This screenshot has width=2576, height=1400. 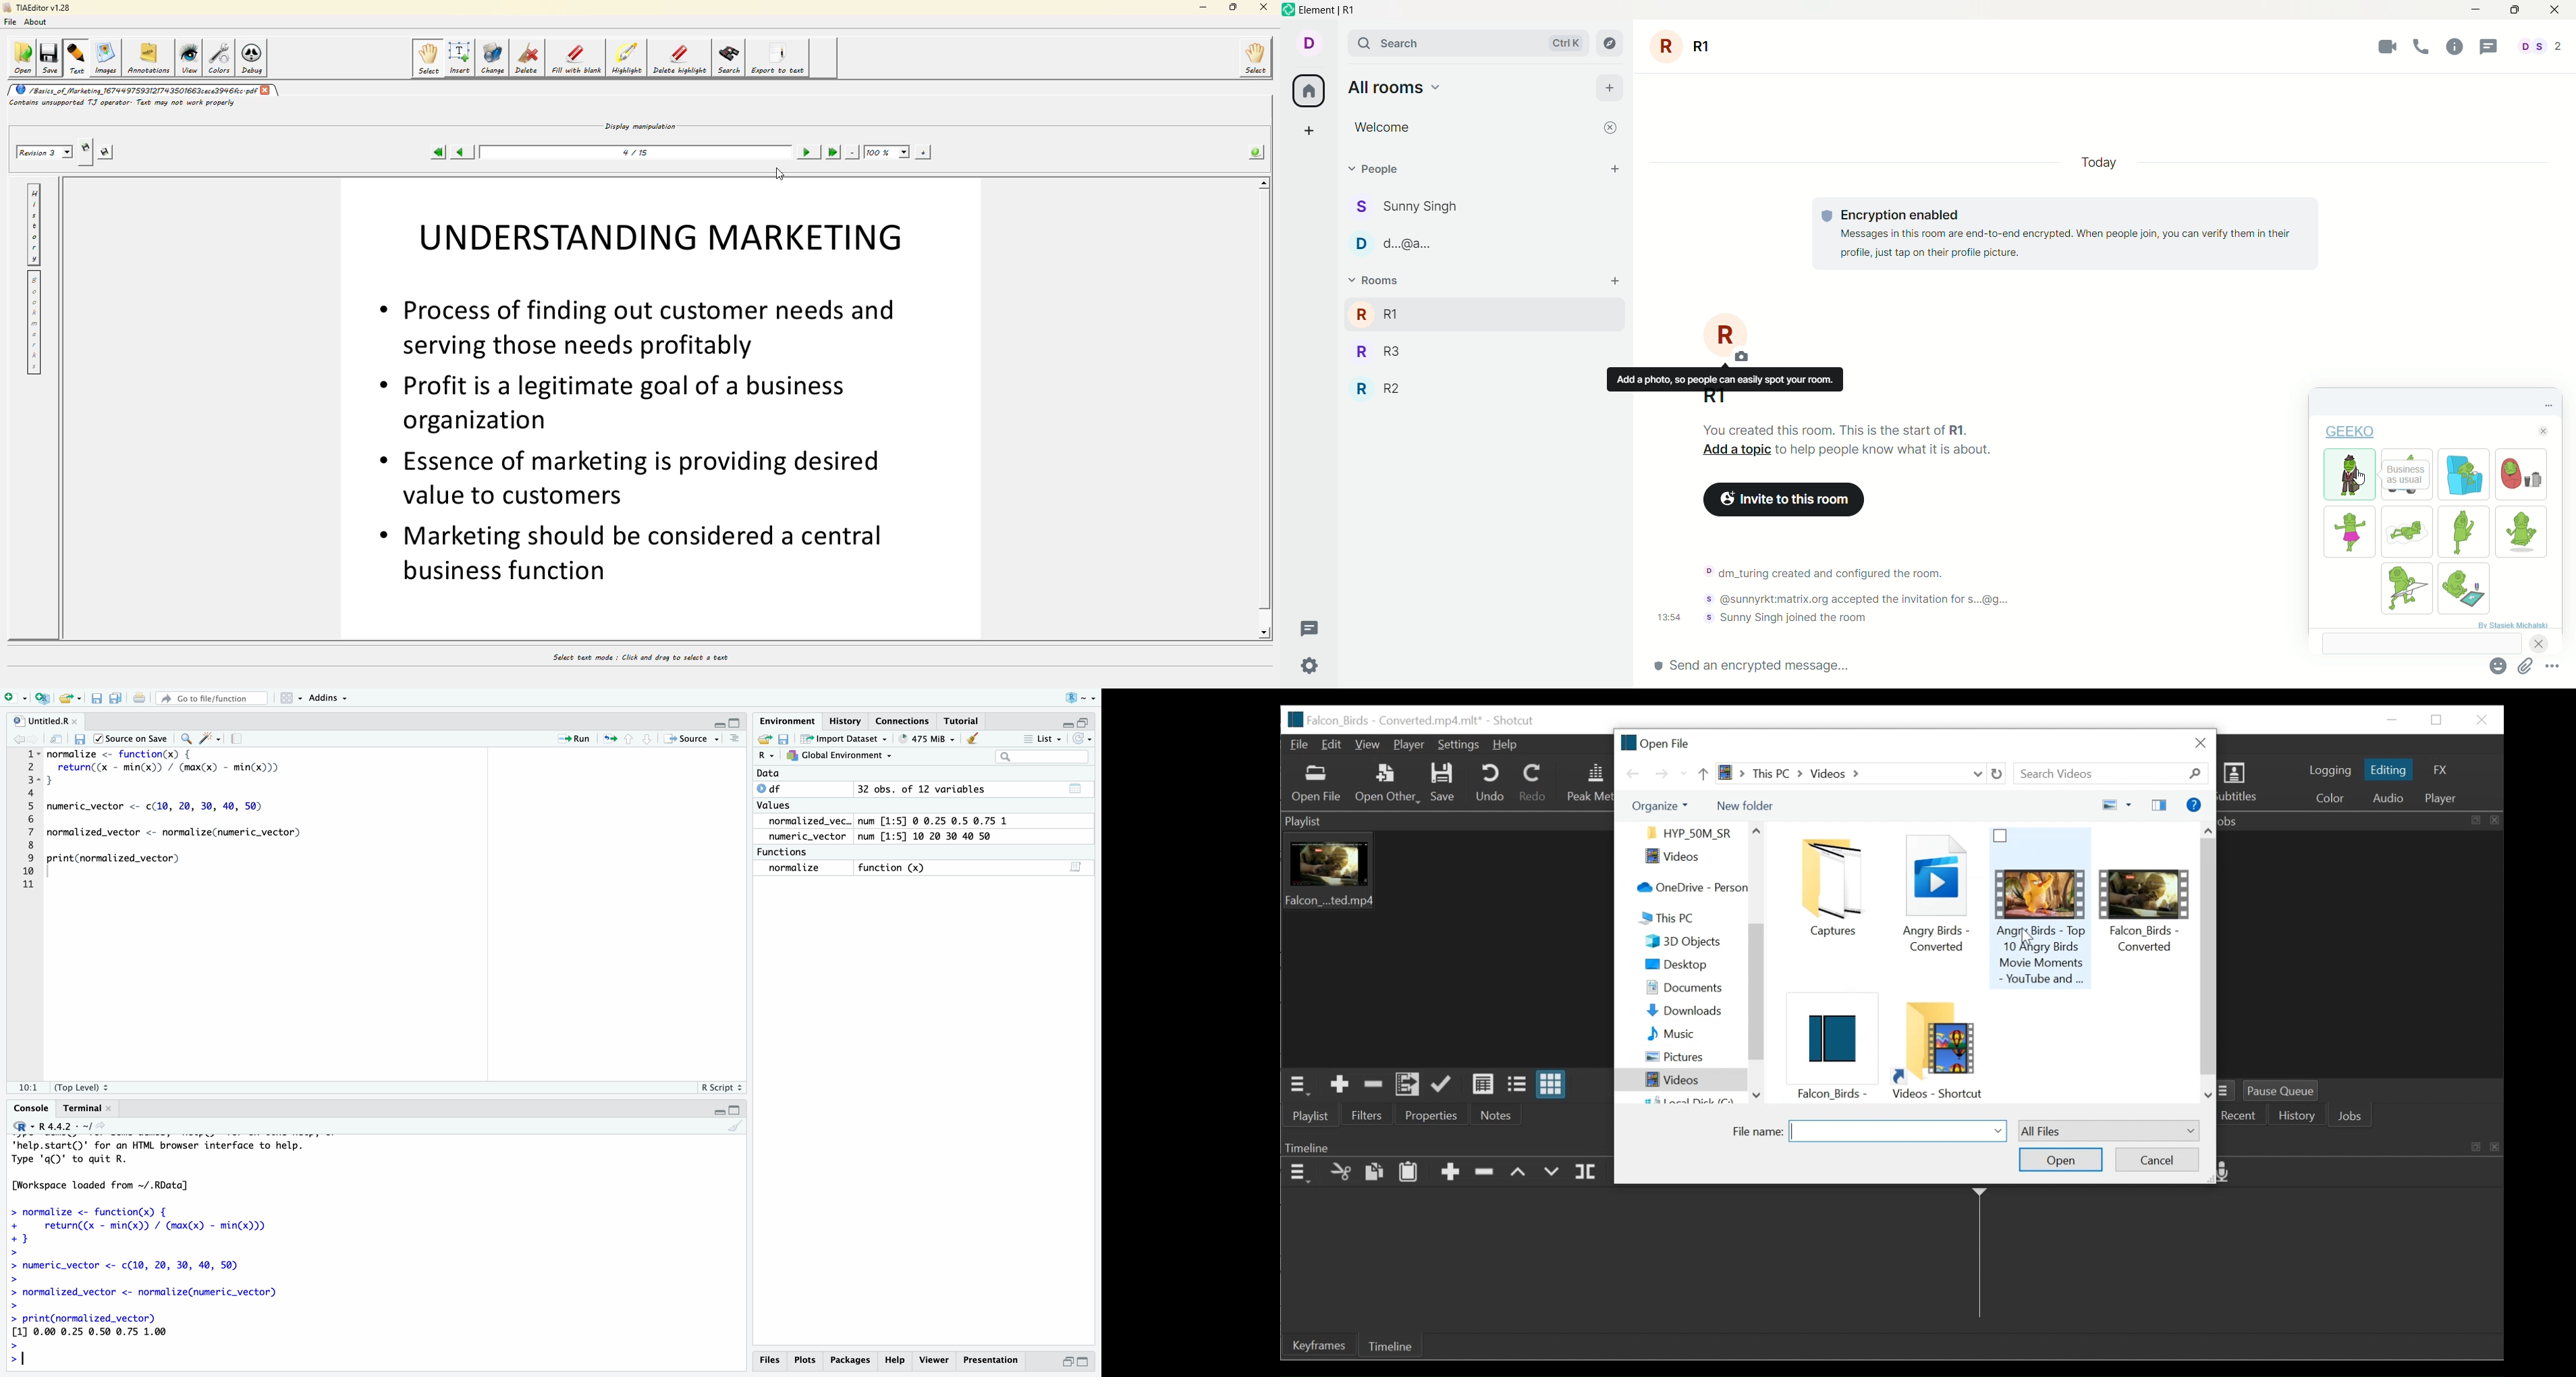 What do you see at coordinates (1726, 337) in the screenshot?
I see `Click to change image of current room` at bounding box center [1726, 337].